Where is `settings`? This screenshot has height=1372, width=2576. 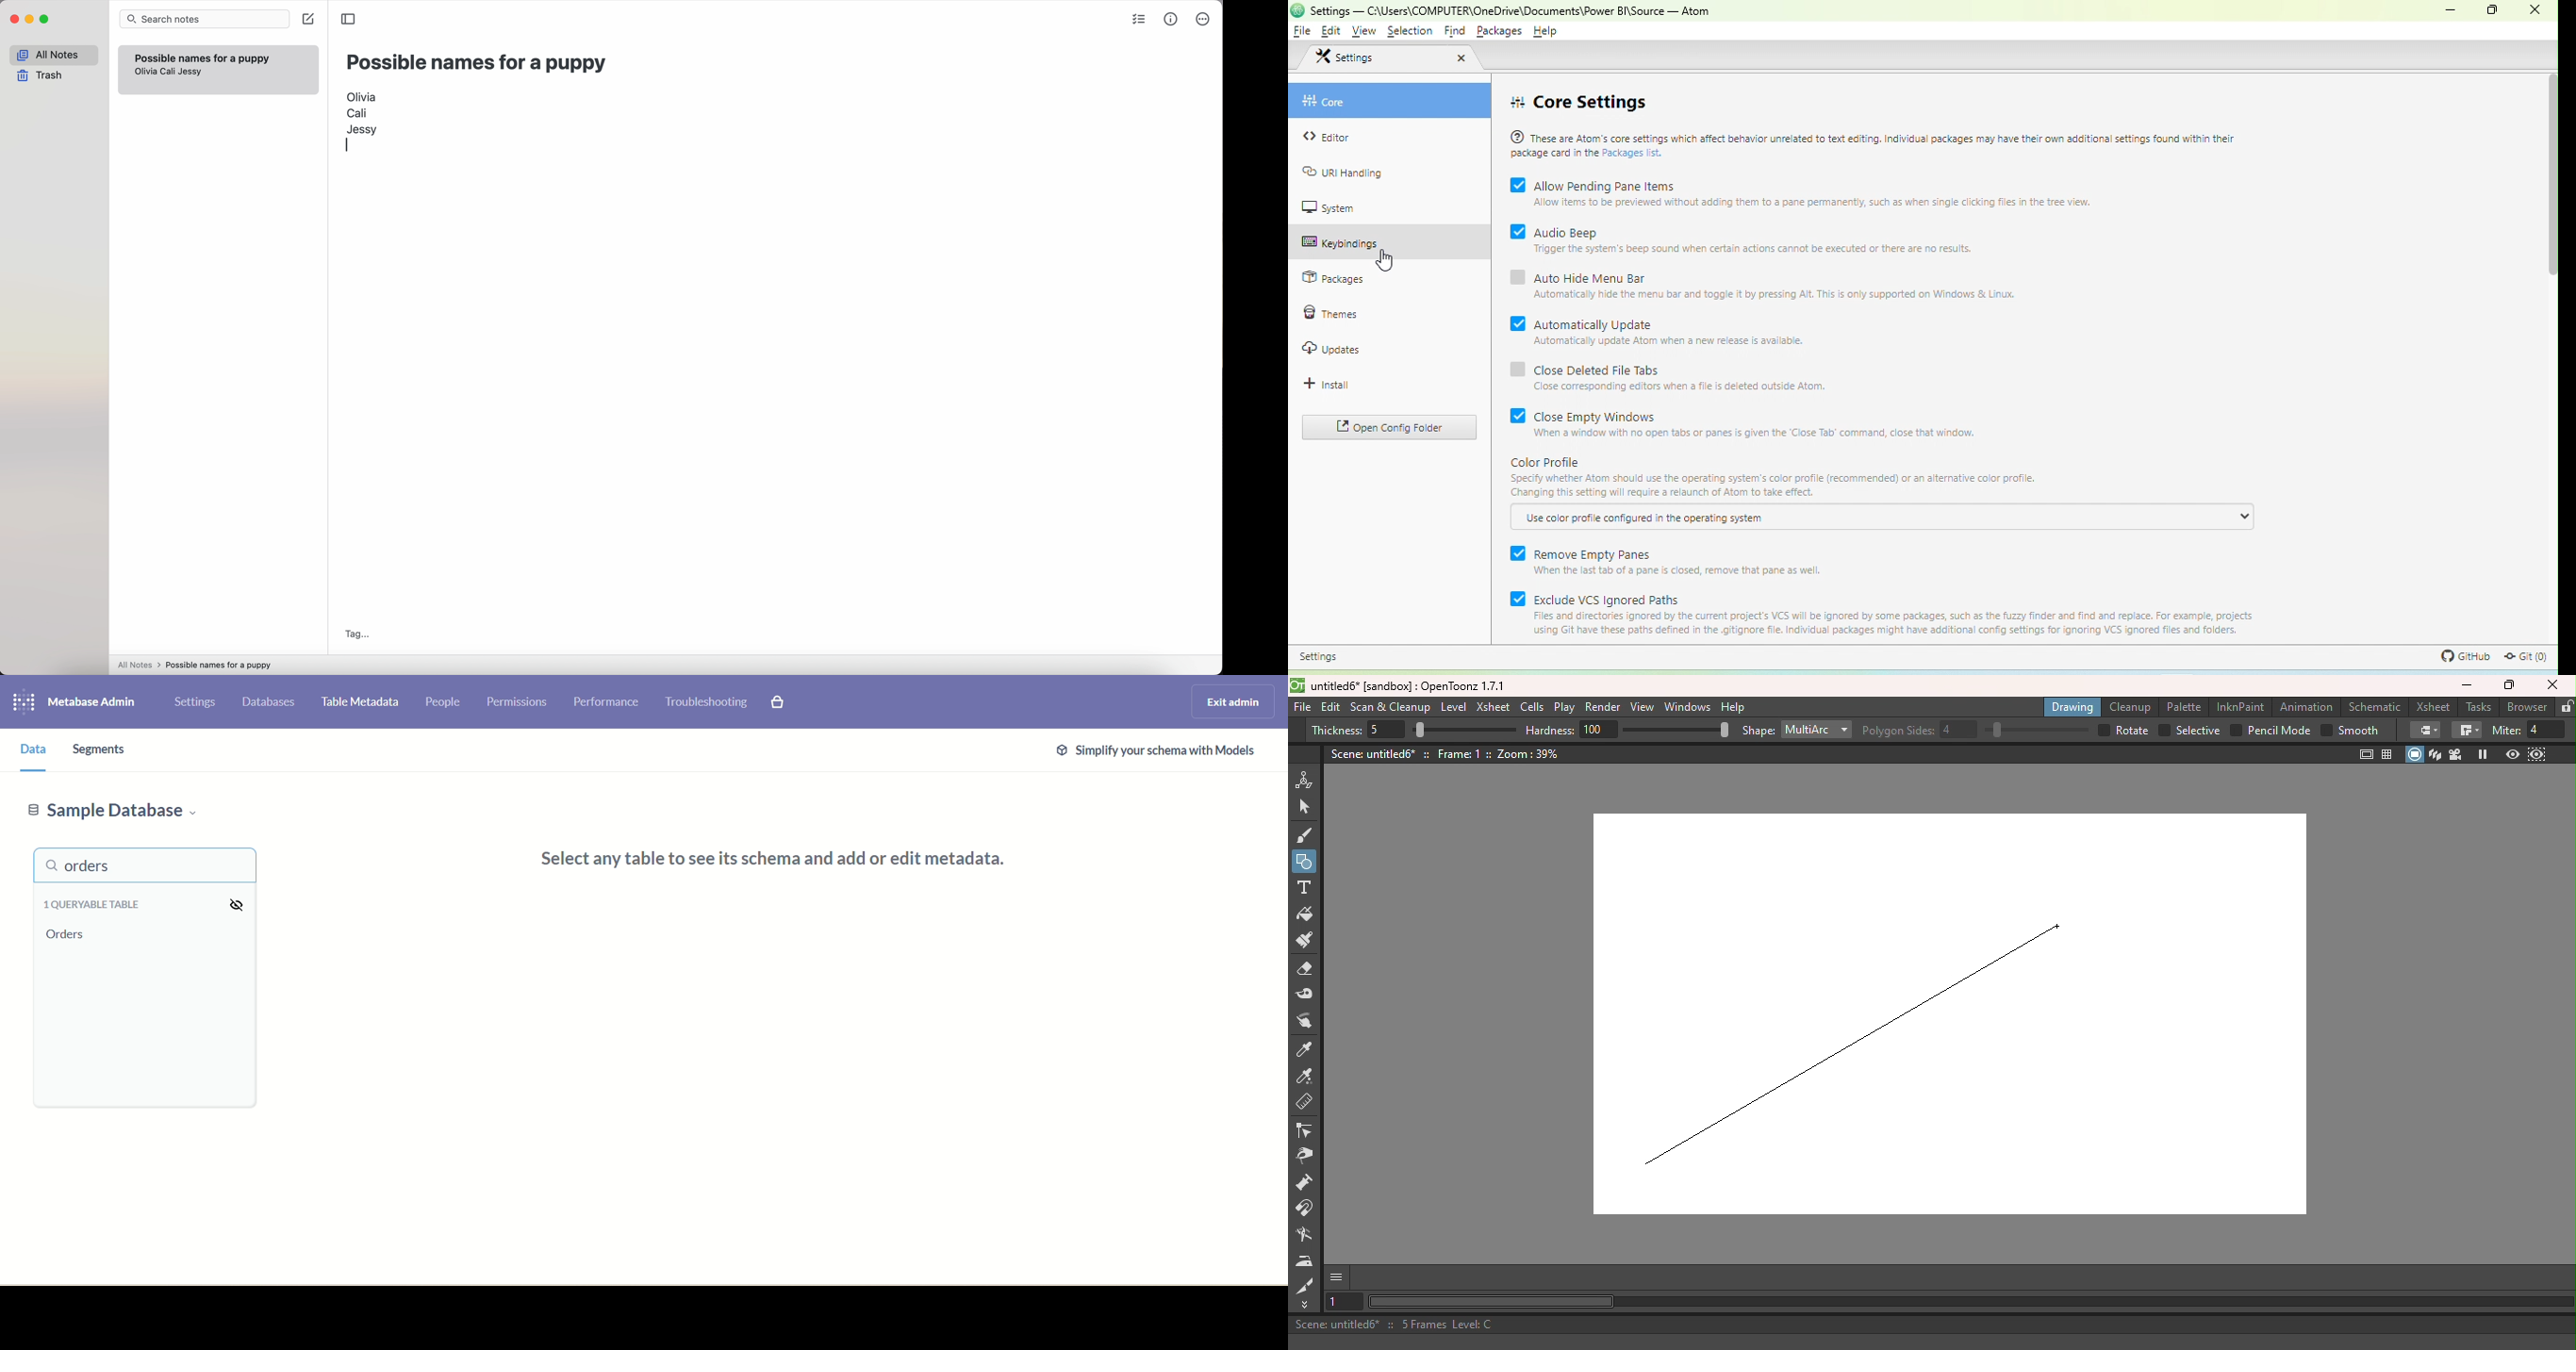
settings is located at coordinates (1346, 58).